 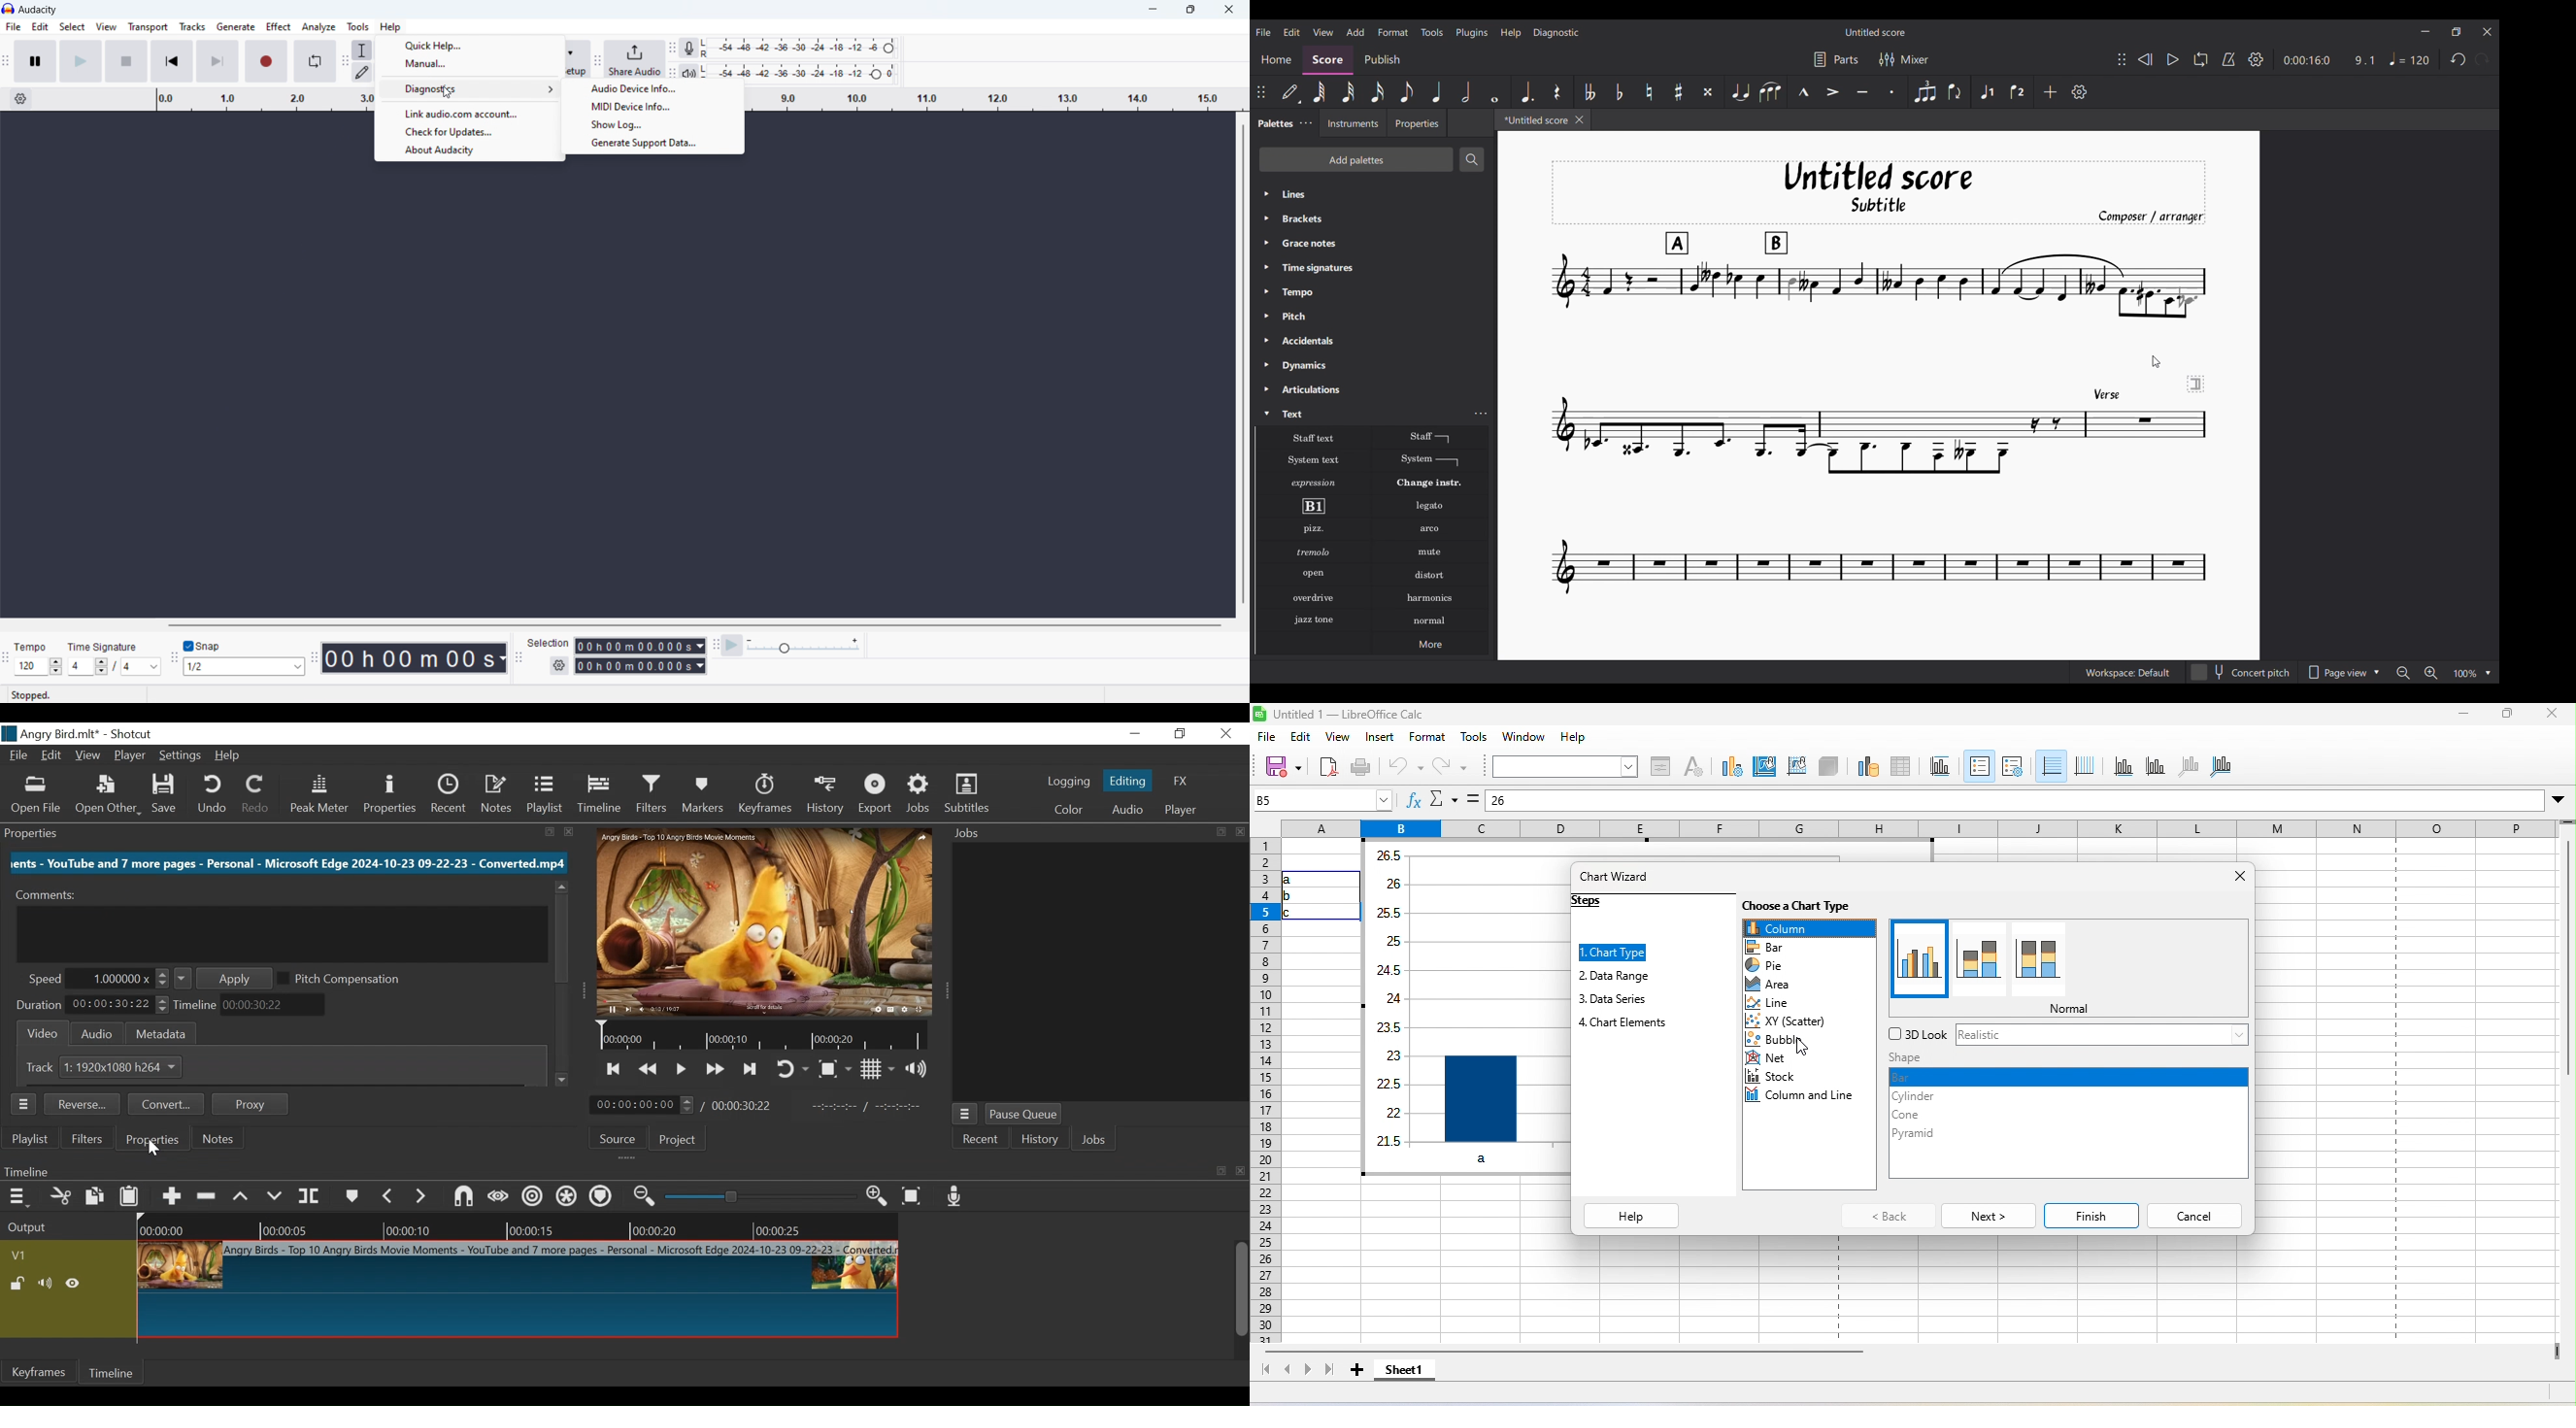 I want to click on midi device info, so click(x=654, y=107).